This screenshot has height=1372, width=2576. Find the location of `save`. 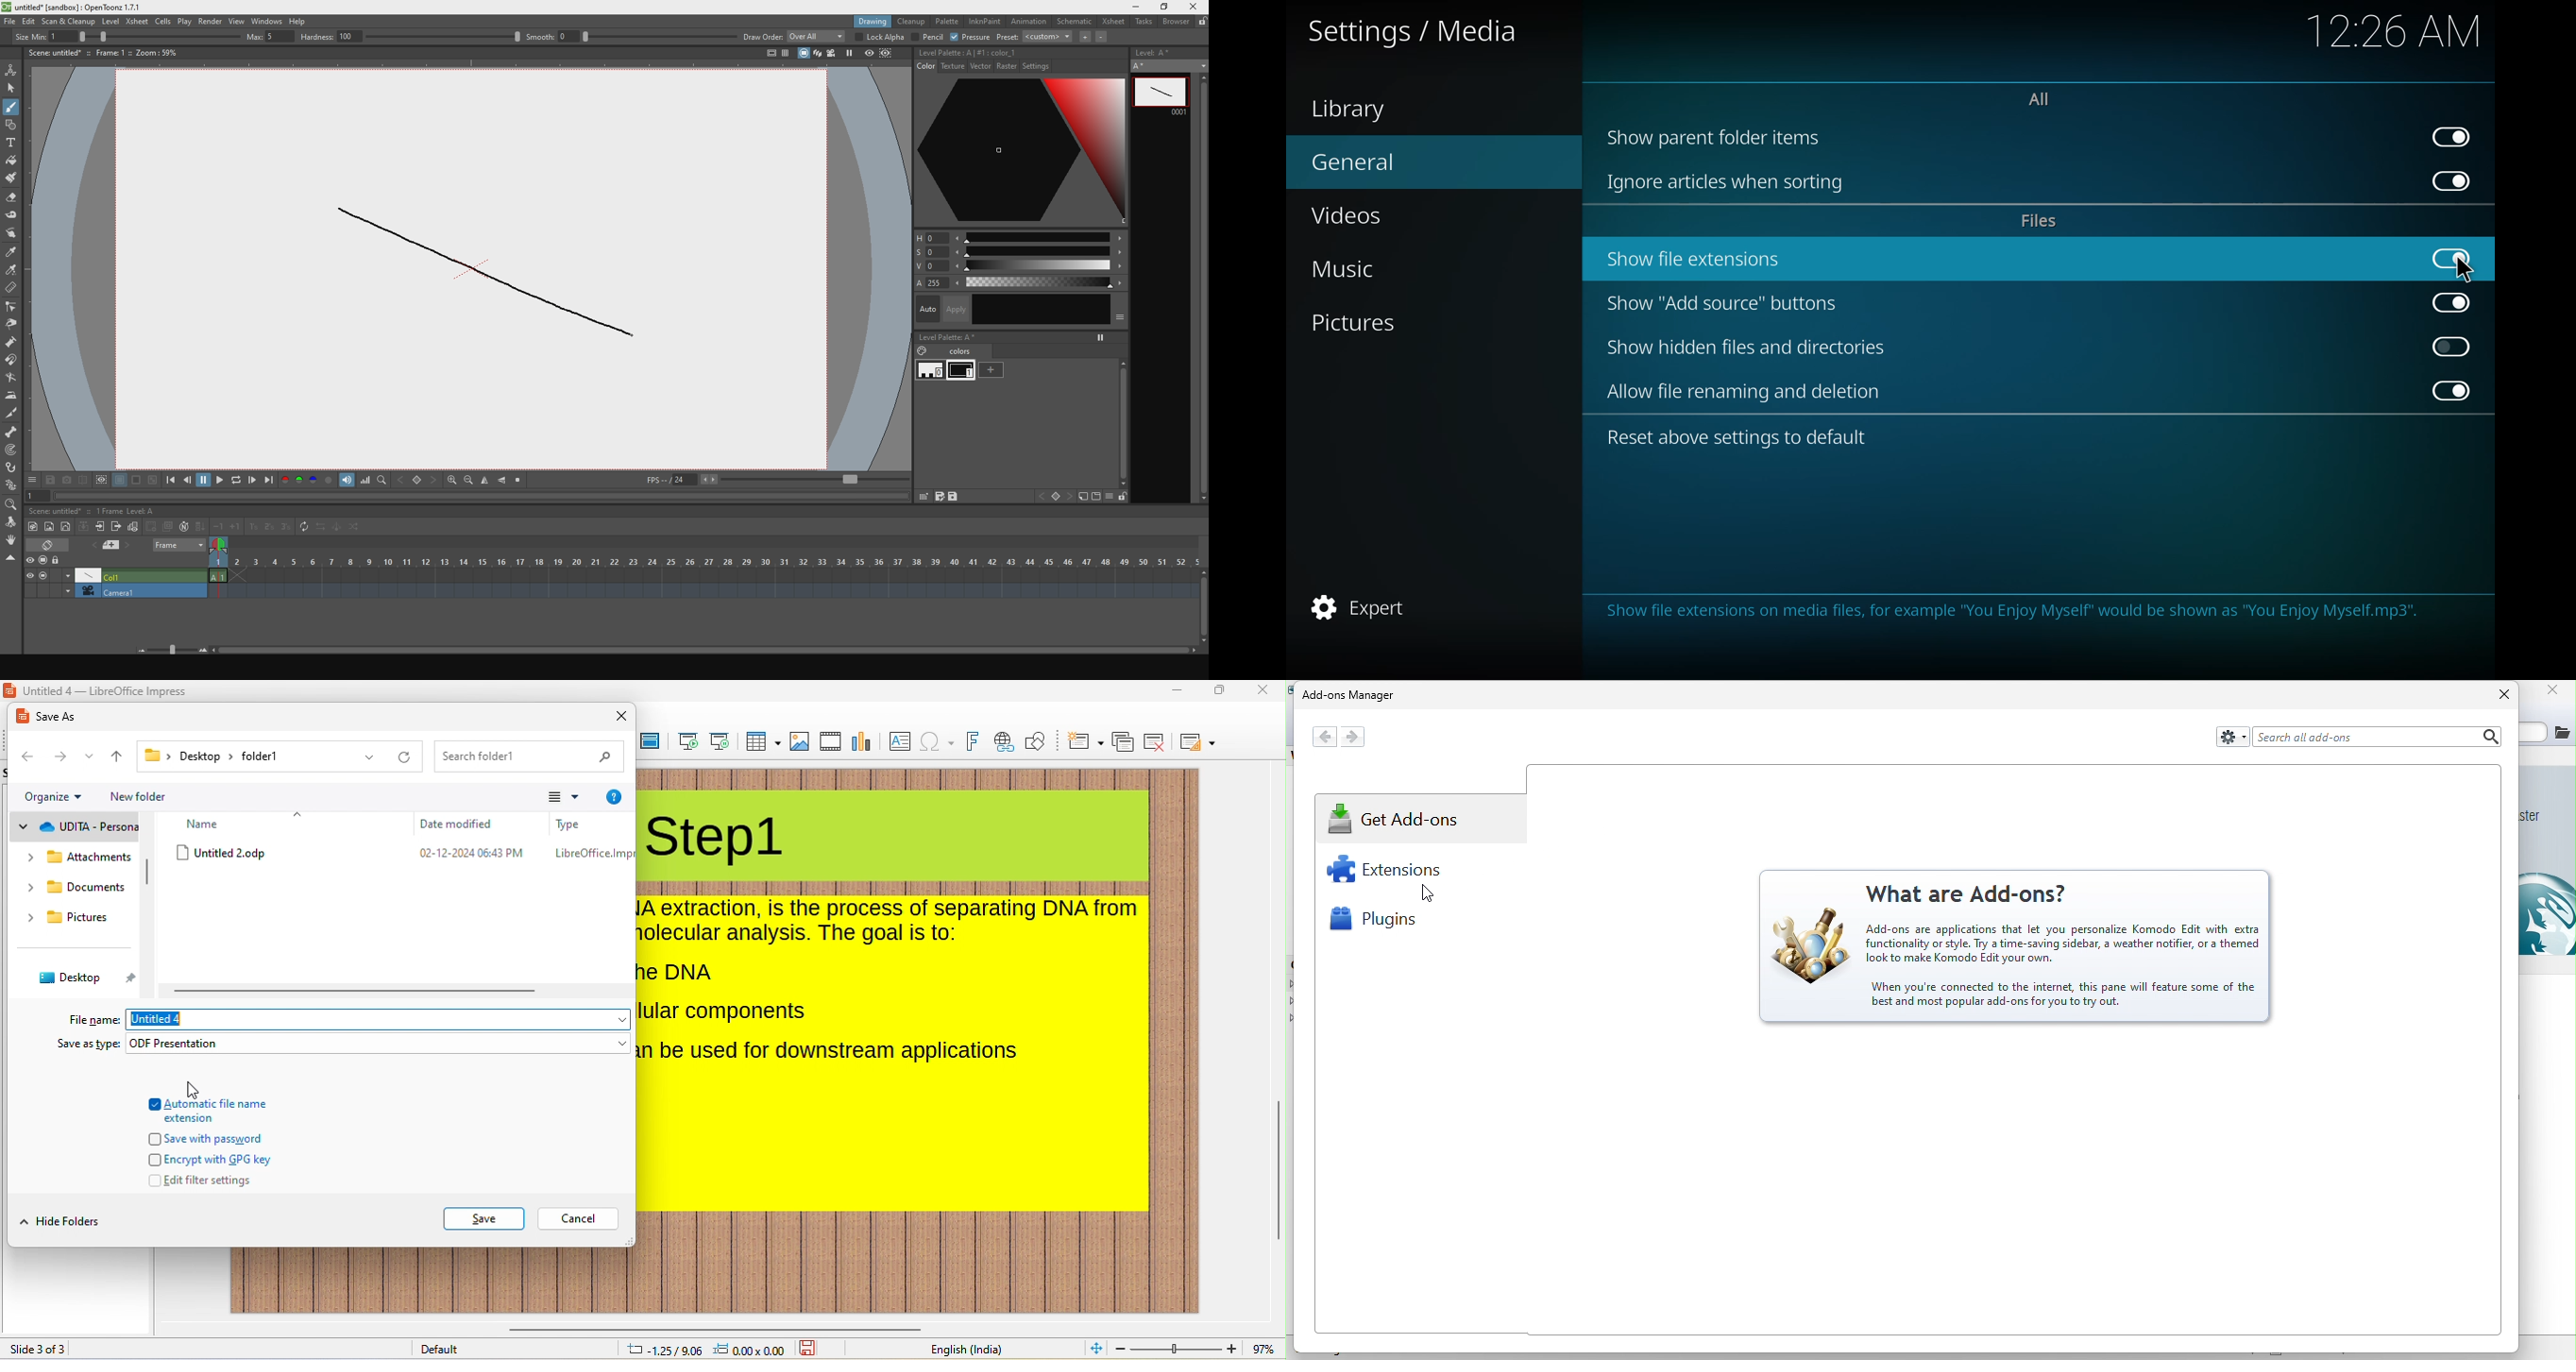

save is located at coordinates (958, 496).